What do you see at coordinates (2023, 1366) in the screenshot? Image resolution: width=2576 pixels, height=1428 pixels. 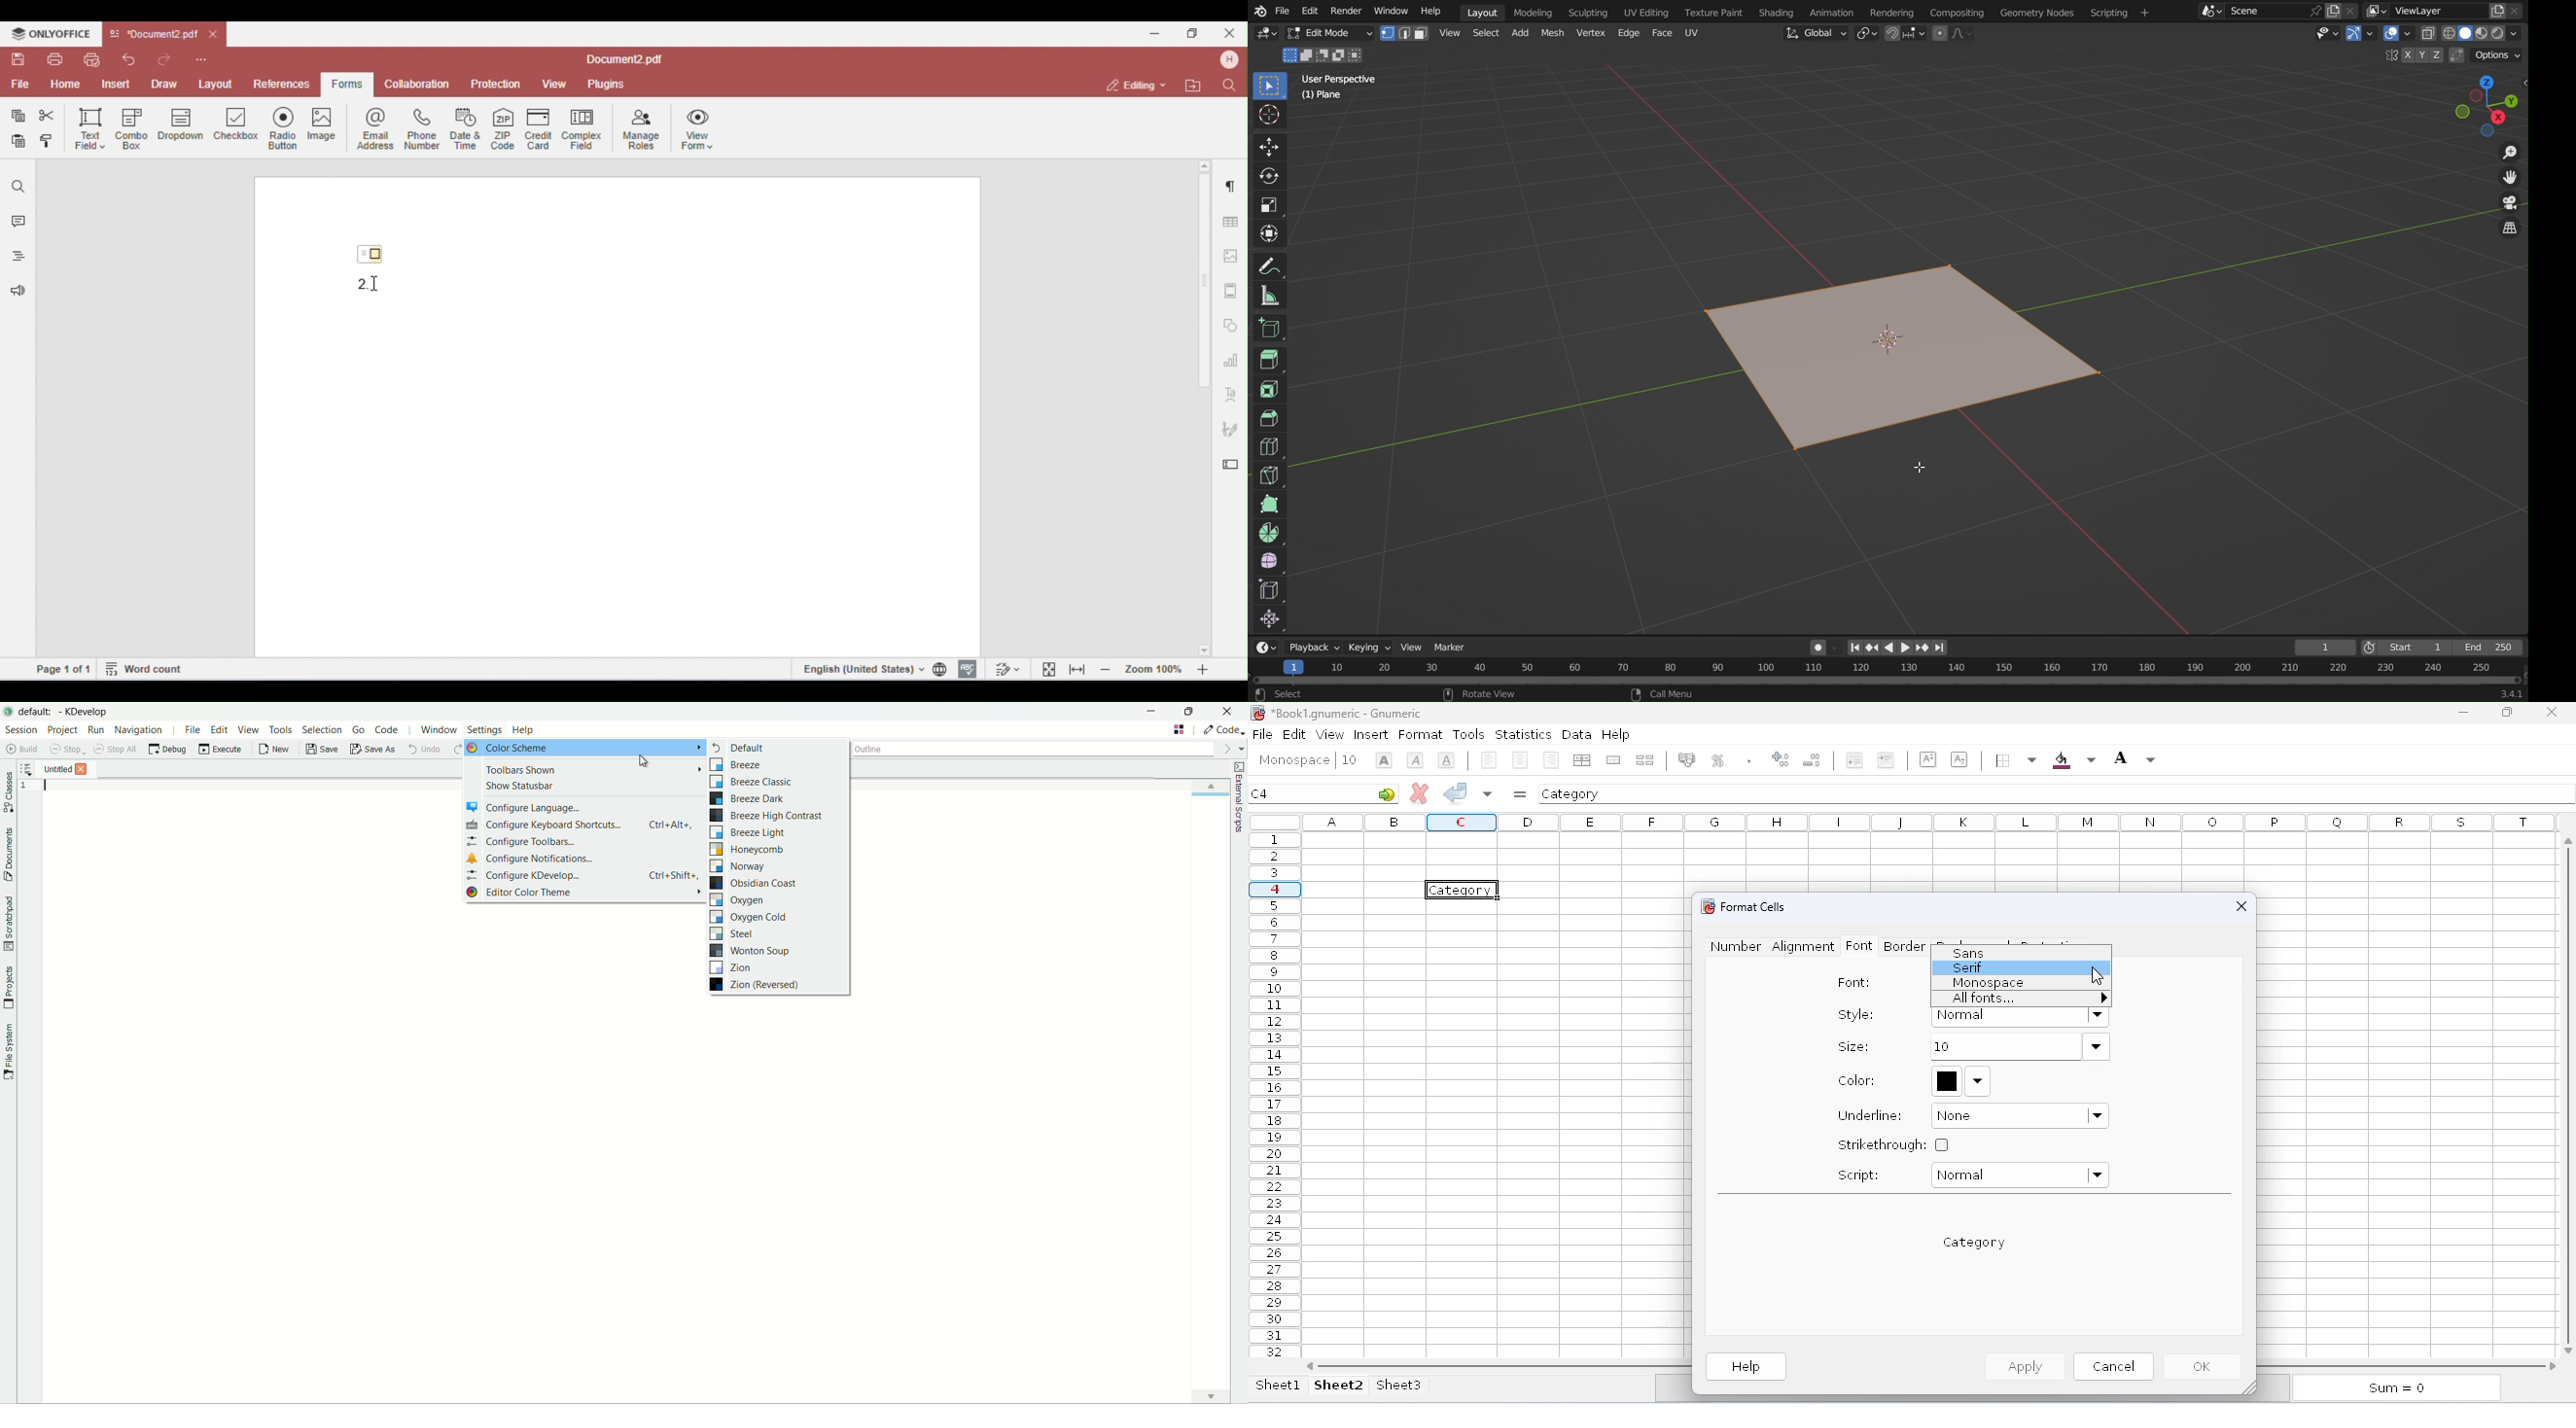 I see `apply` at bounding box center [2023, 1366].